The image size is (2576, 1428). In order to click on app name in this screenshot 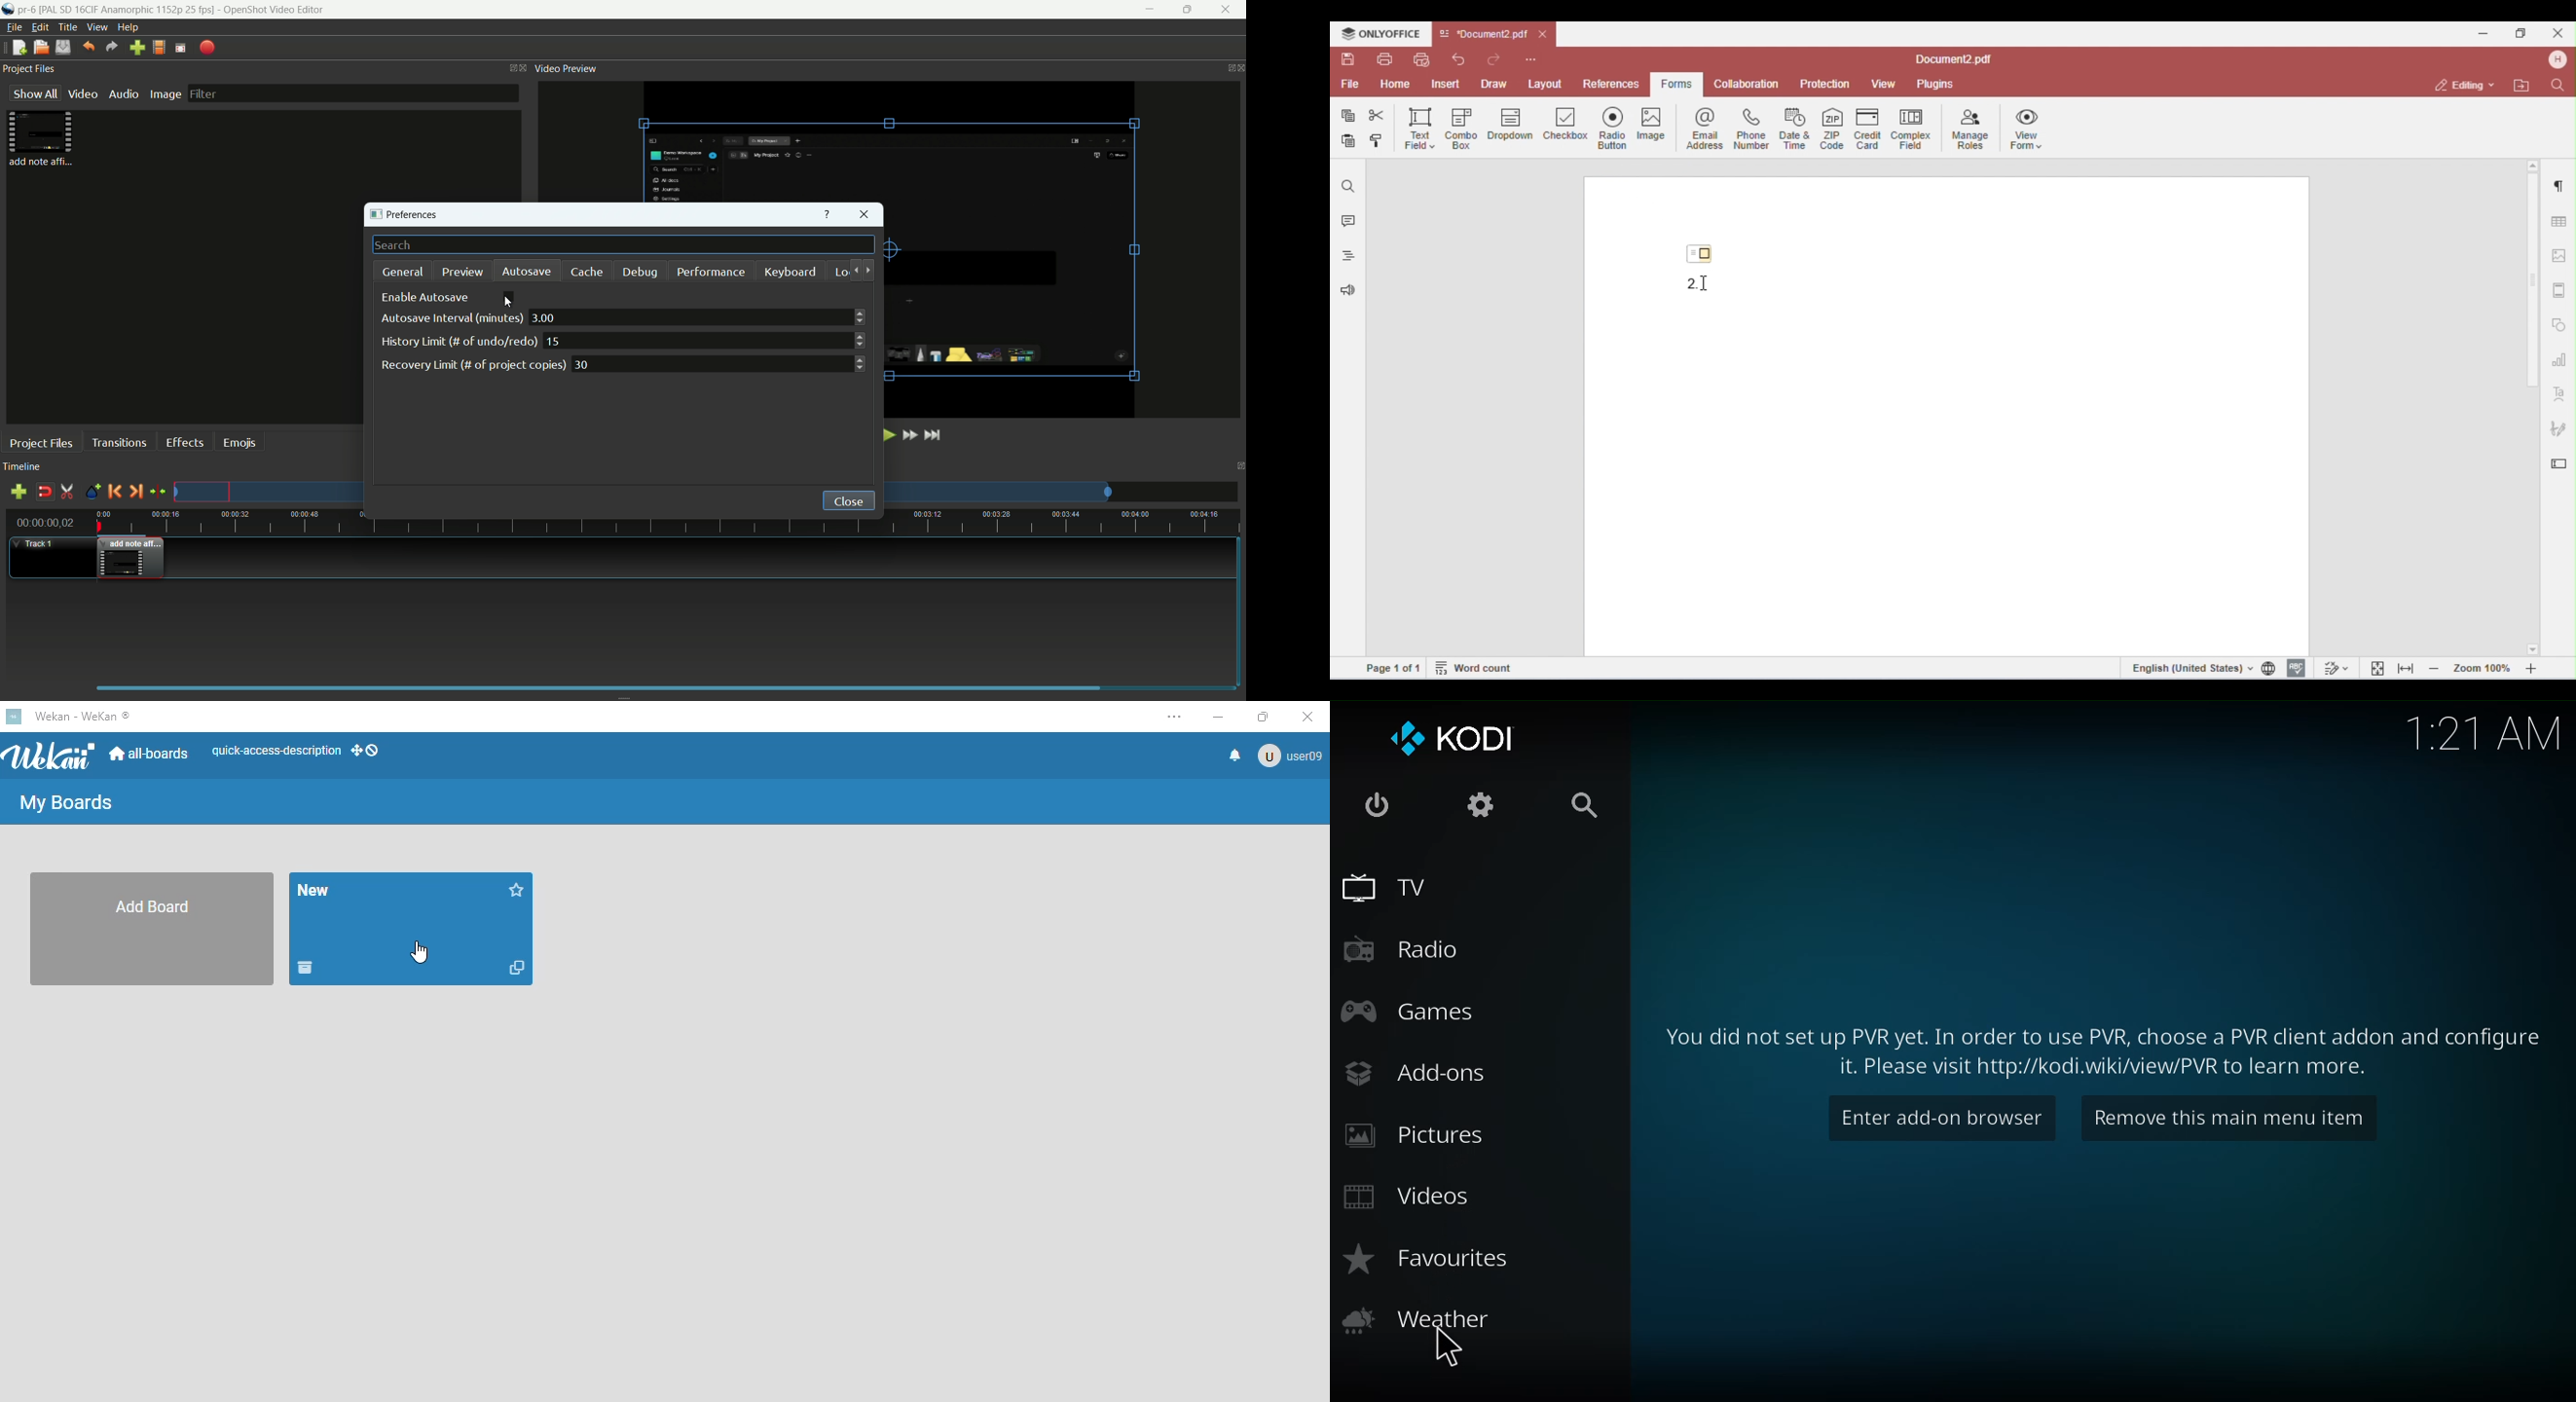, I will do `click(275, 10)`.